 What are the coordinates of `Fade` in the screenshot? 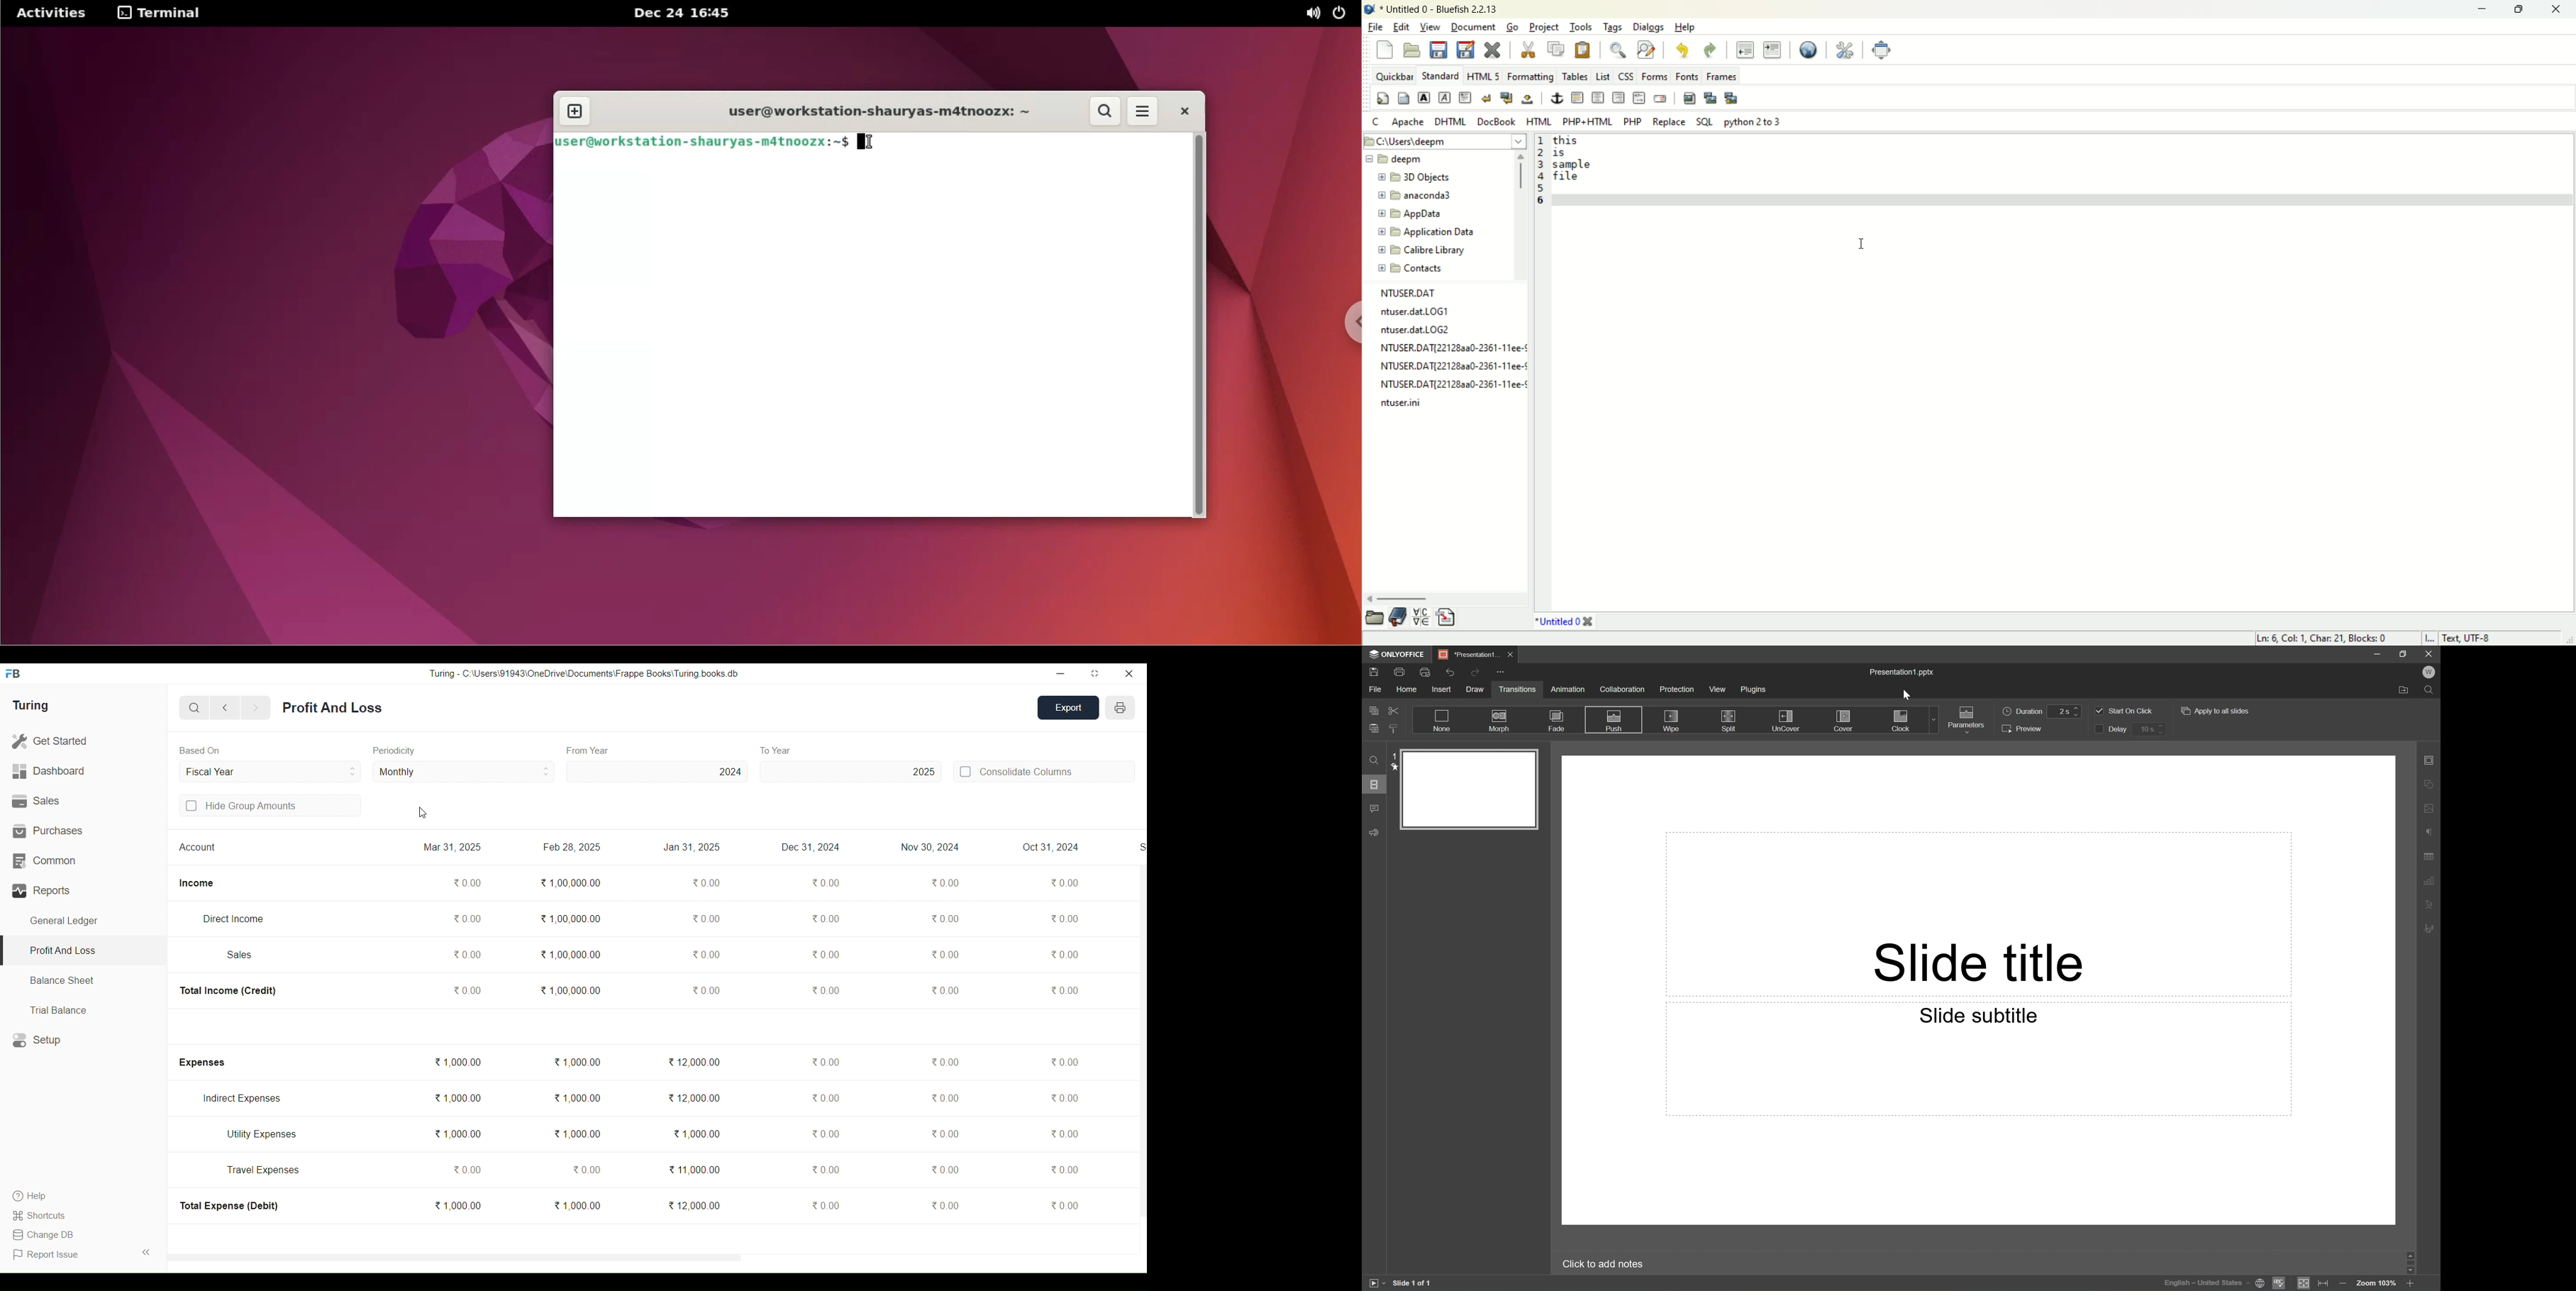 It's located at (1555, 720).